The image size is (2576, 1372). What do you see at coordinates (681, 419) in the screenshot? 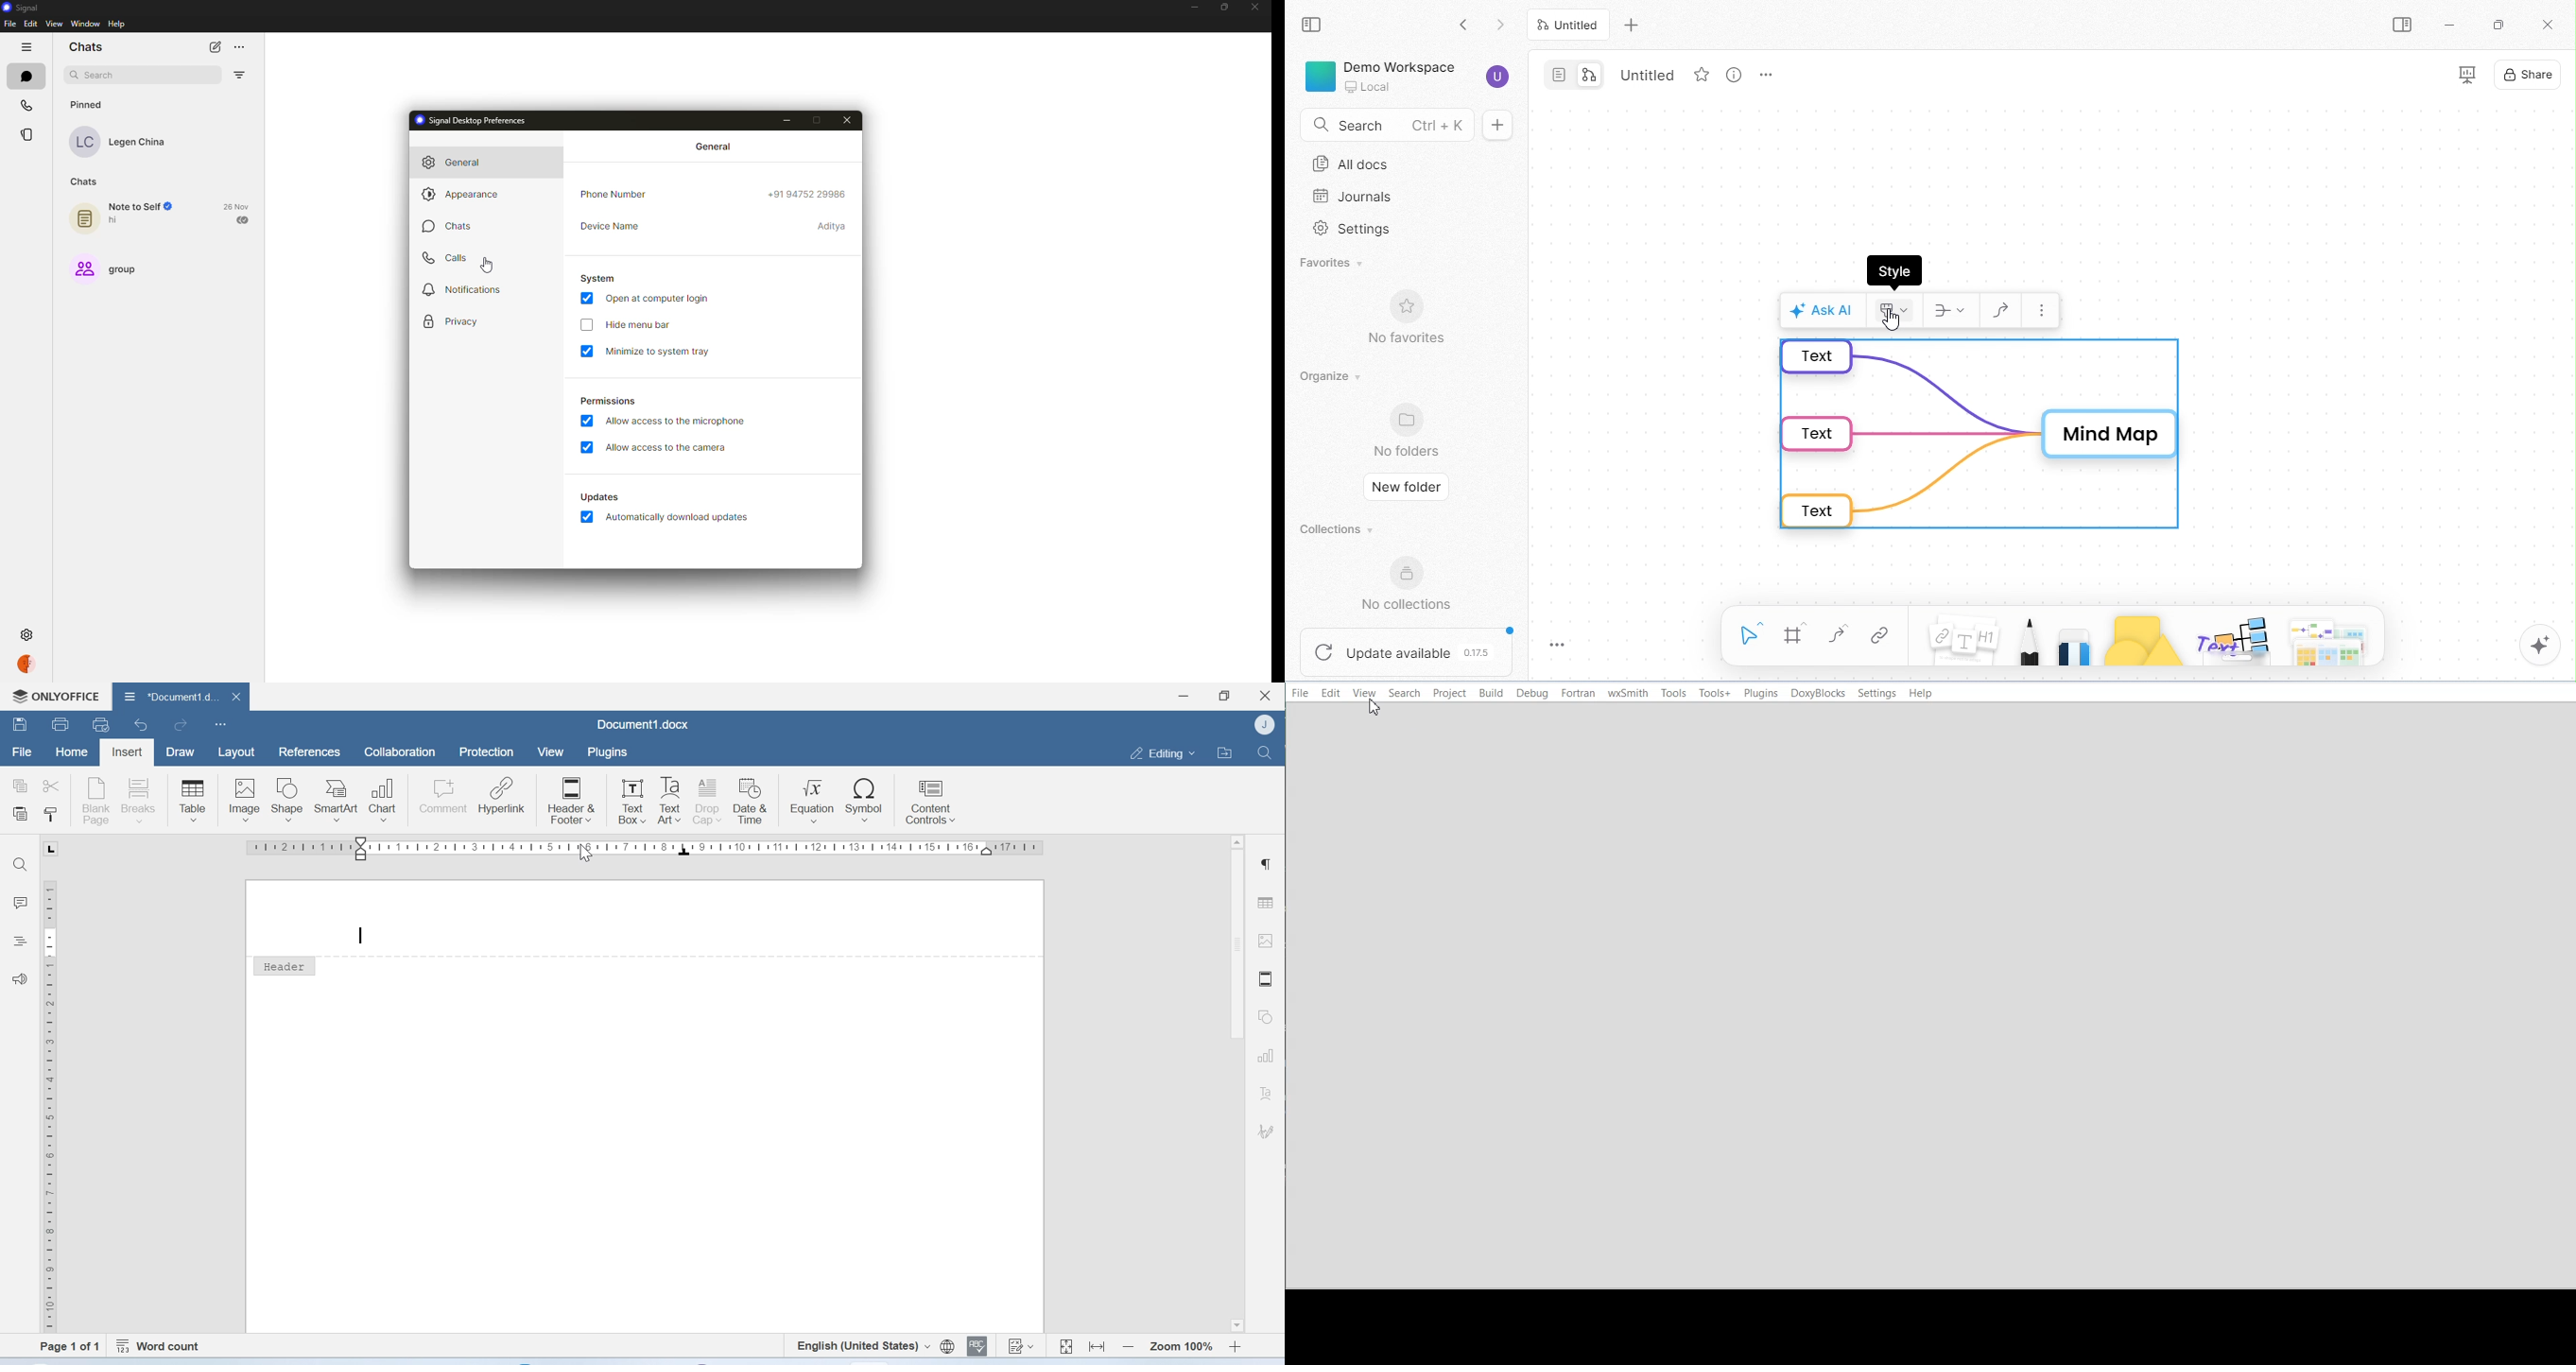
I see `allow access to microphone` at bounding box center [681, 419].